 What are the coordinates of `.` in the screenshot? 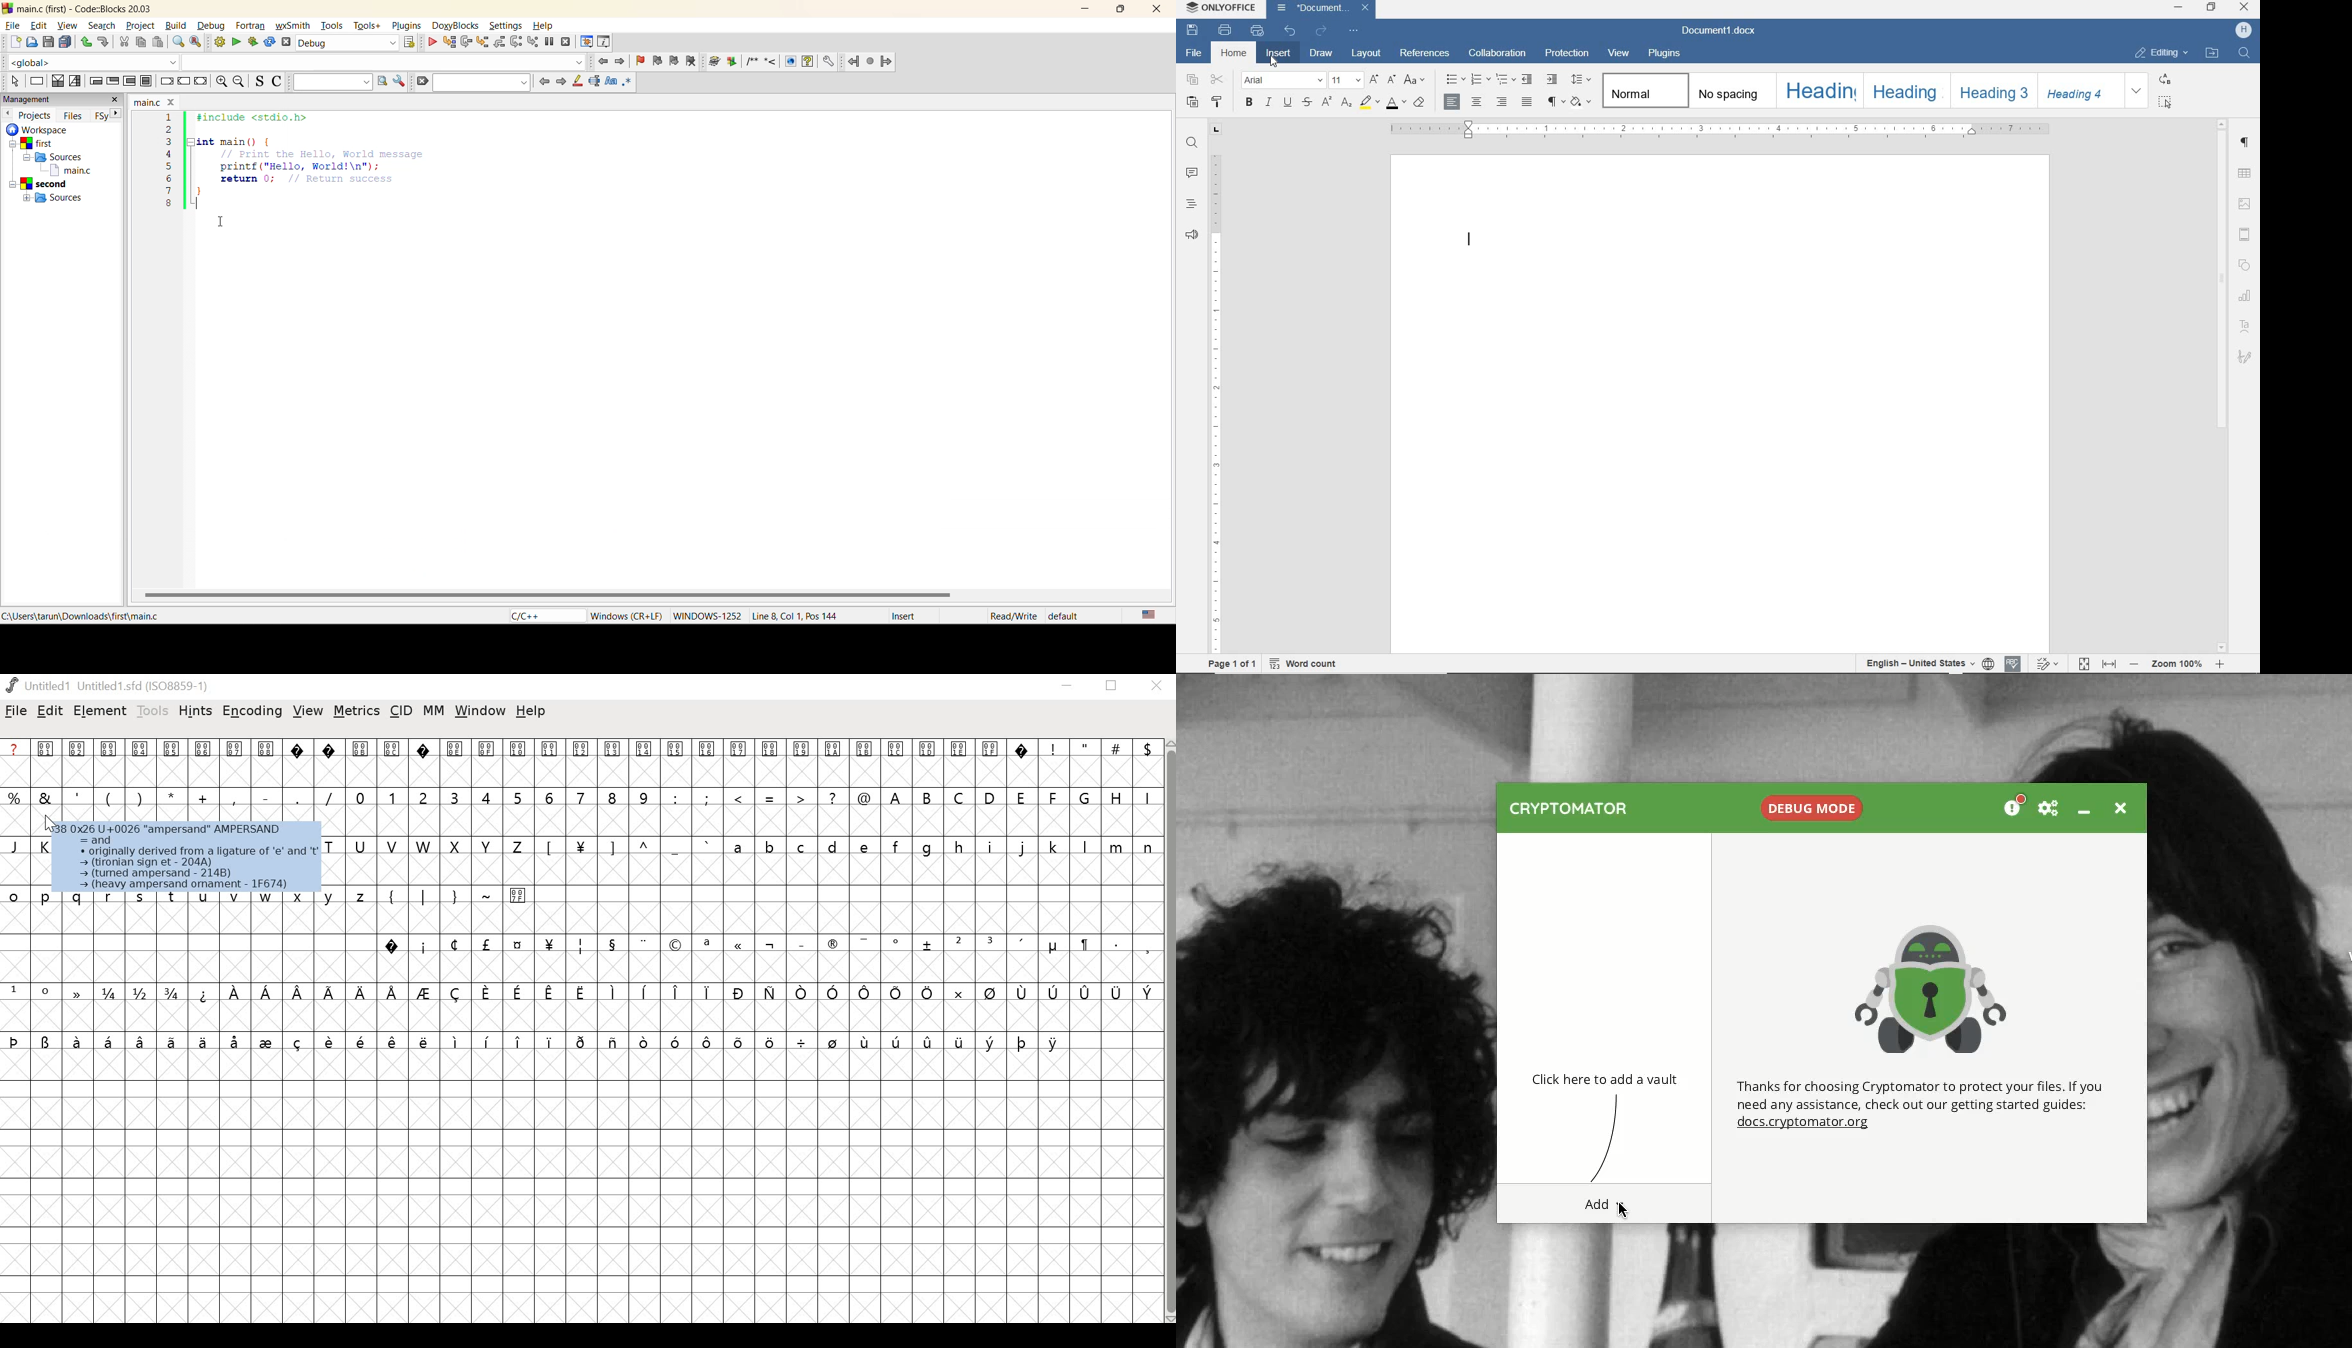 It's located at (1115, 943).